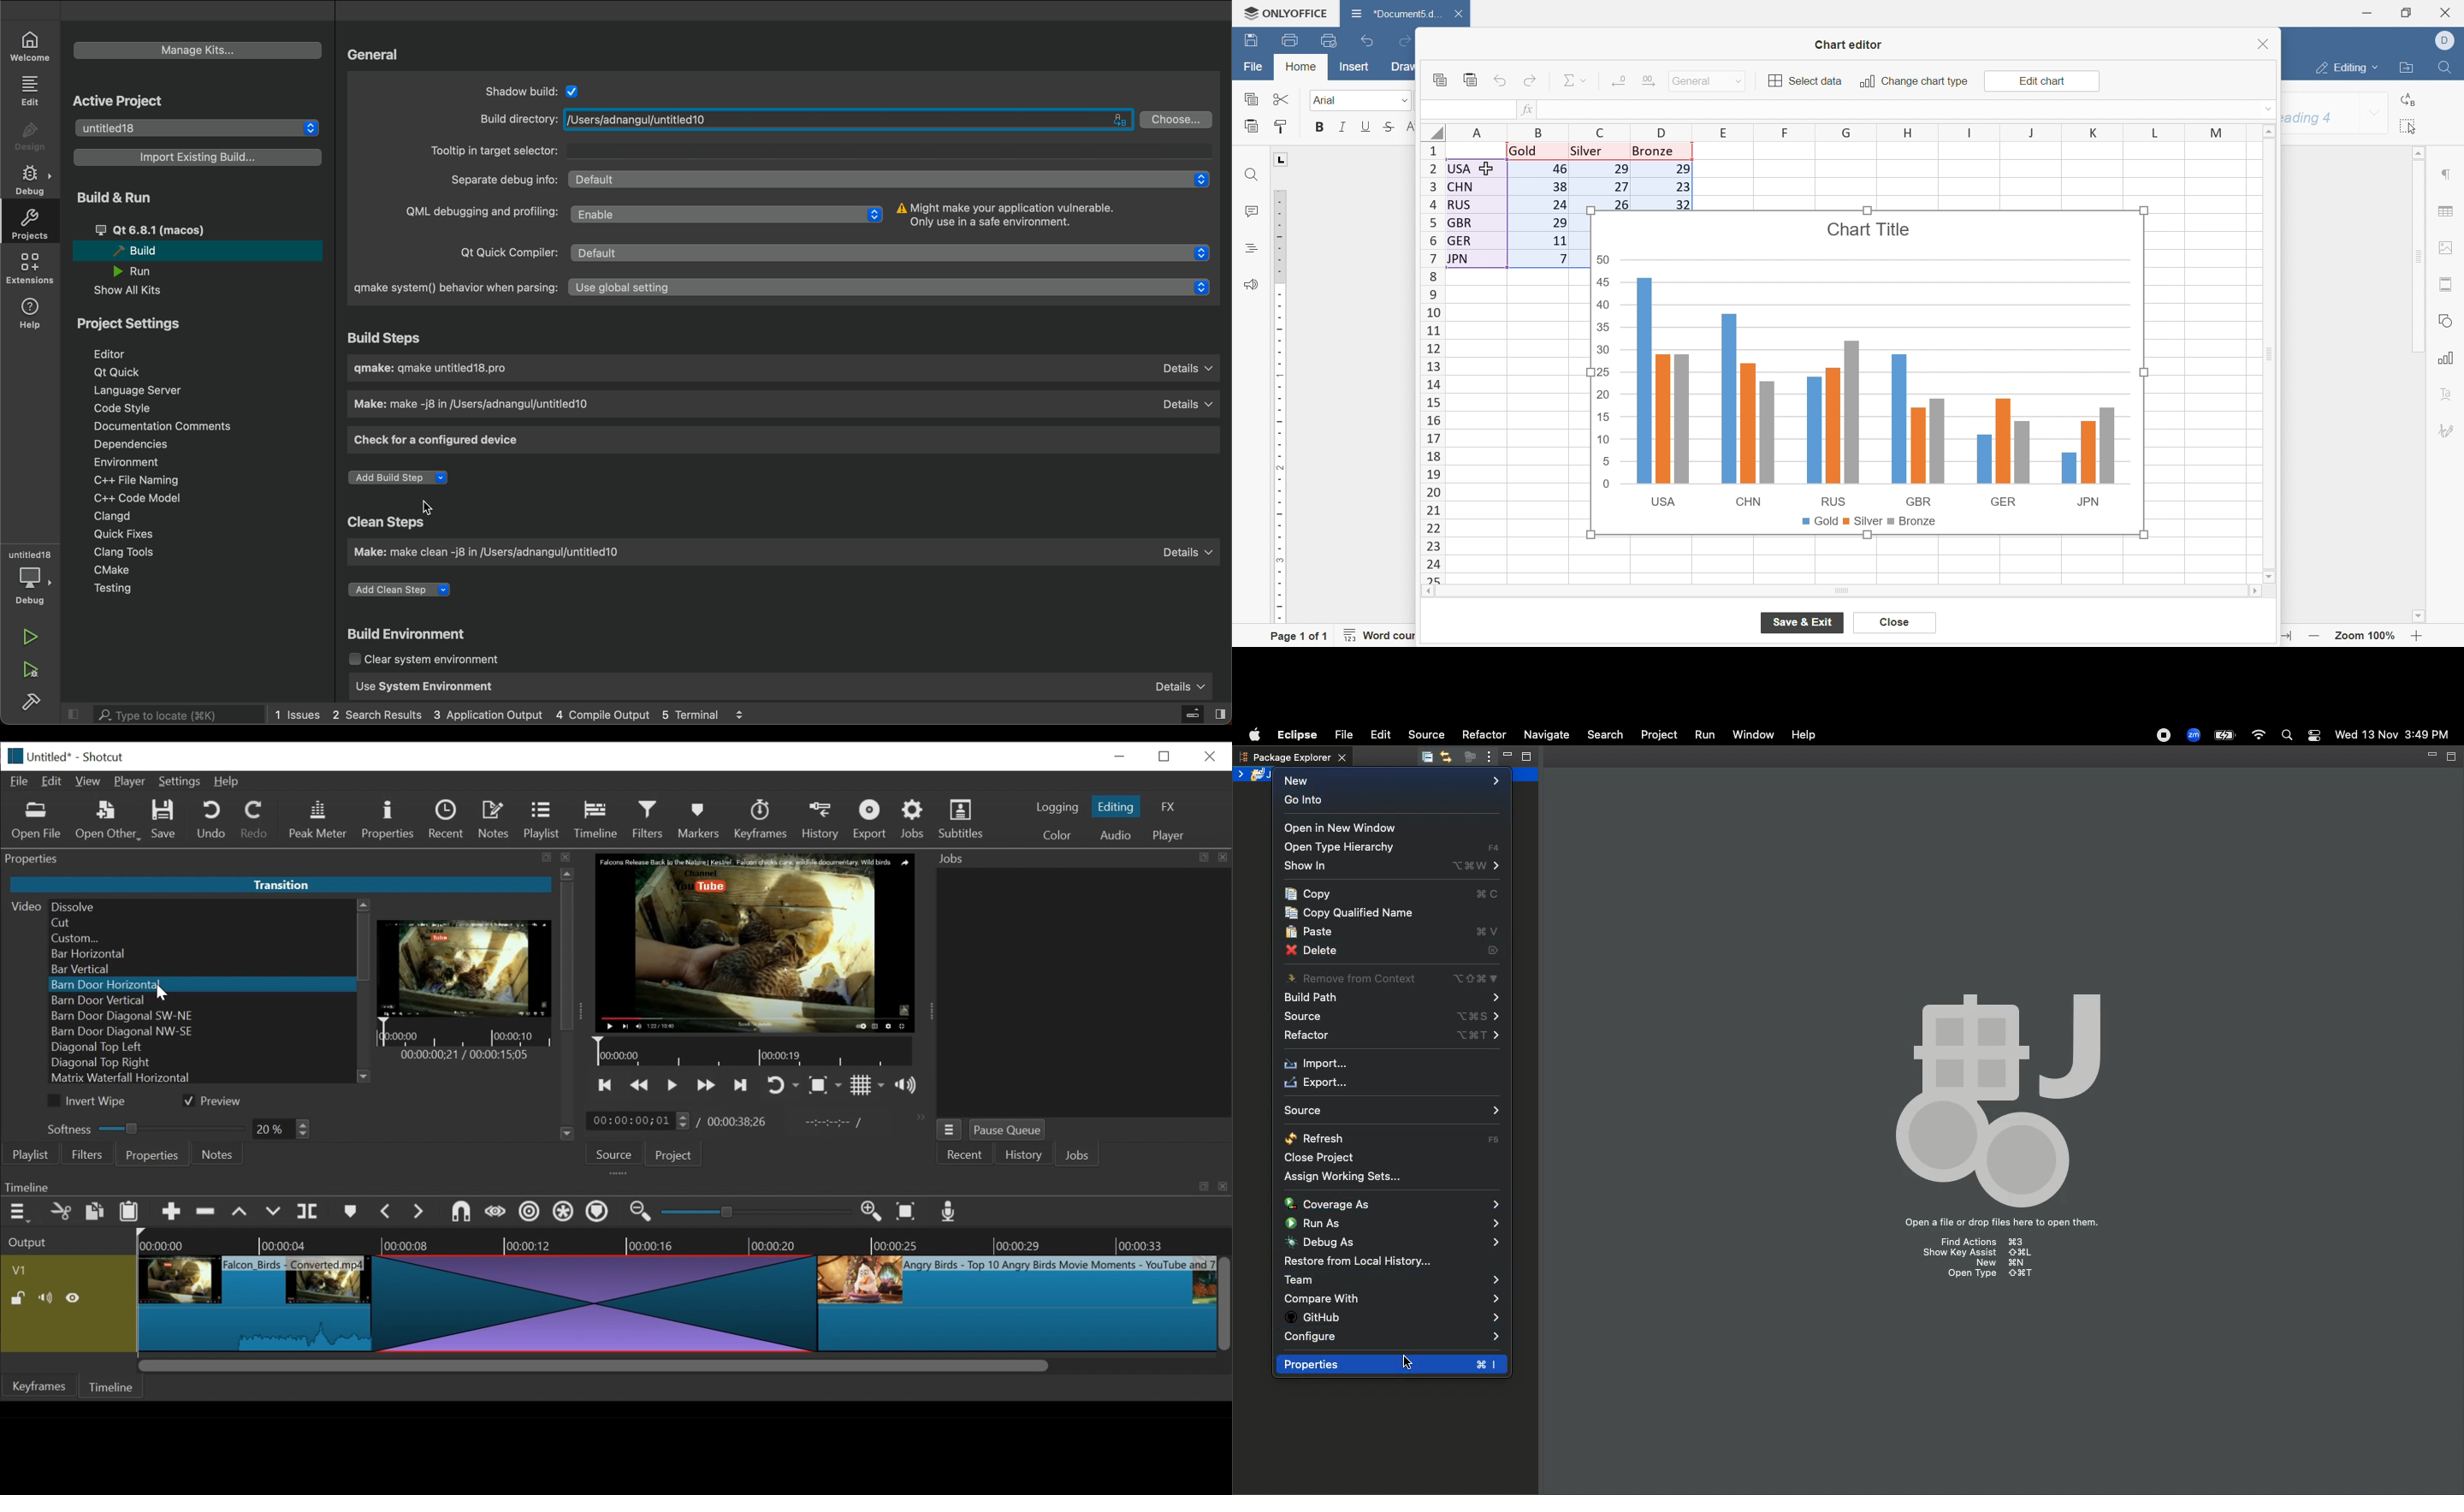  I want to click on Shotcut, so click(103, 758).